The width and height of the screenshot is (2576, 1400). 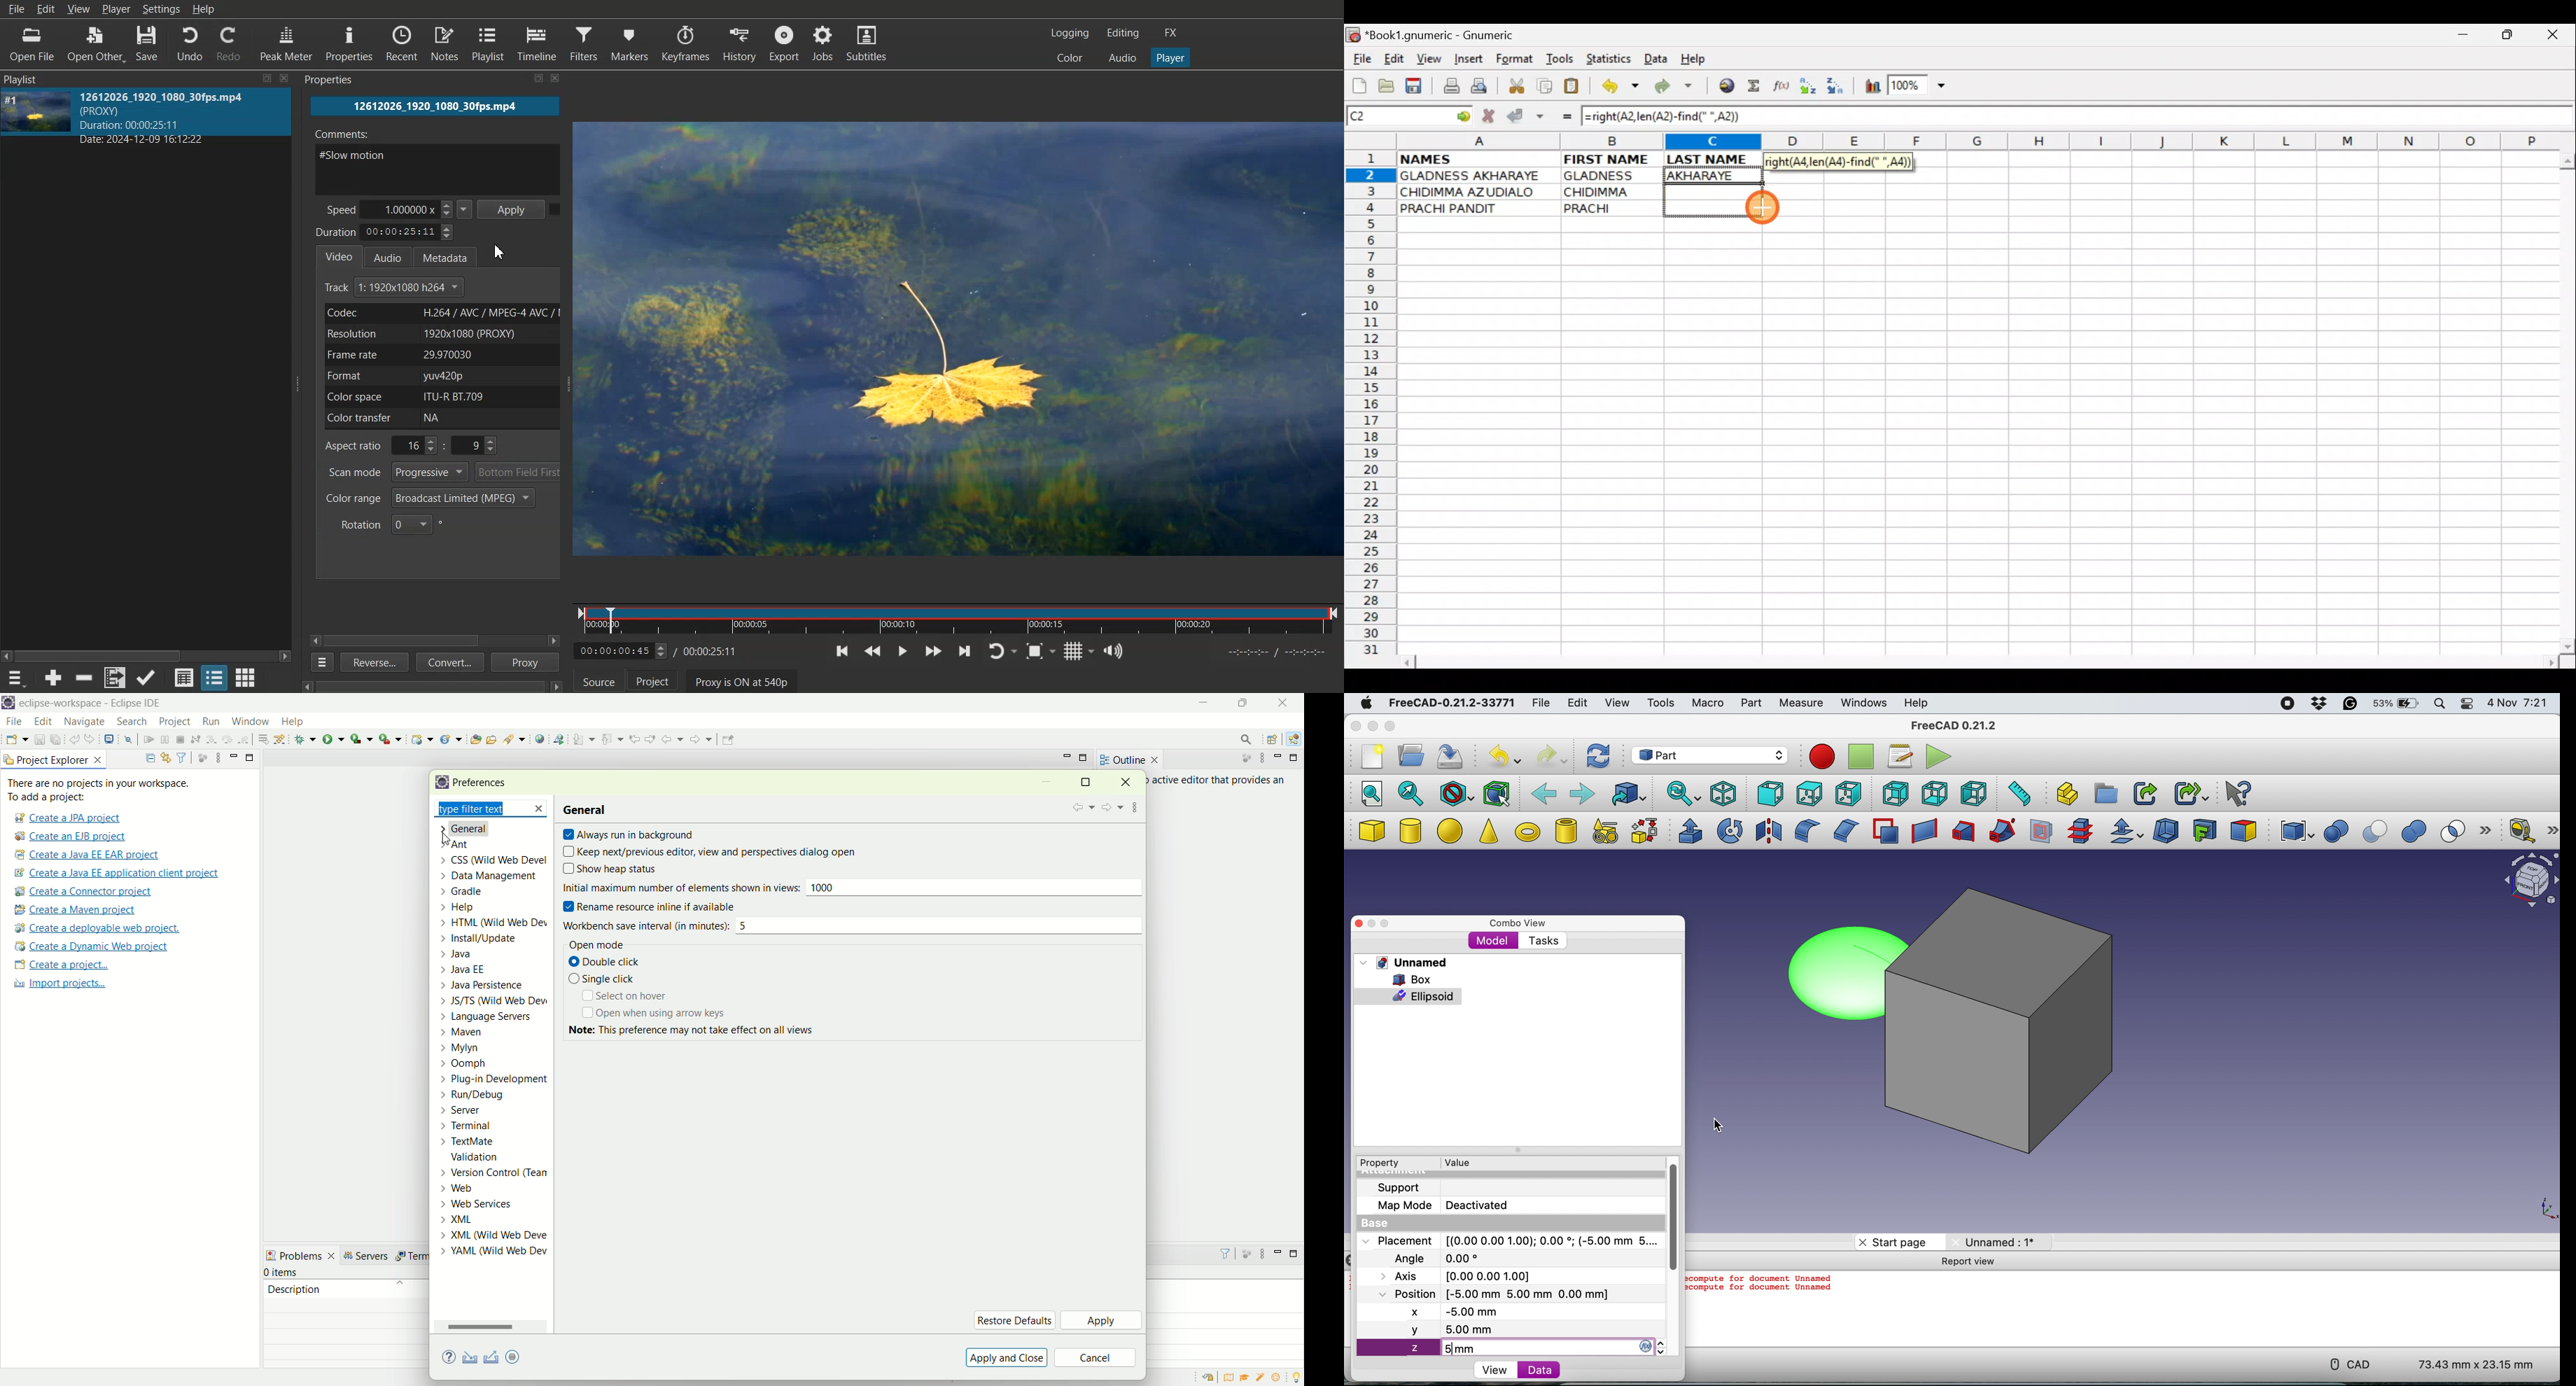 I want to click on more options, so click(x=2489, y=832).